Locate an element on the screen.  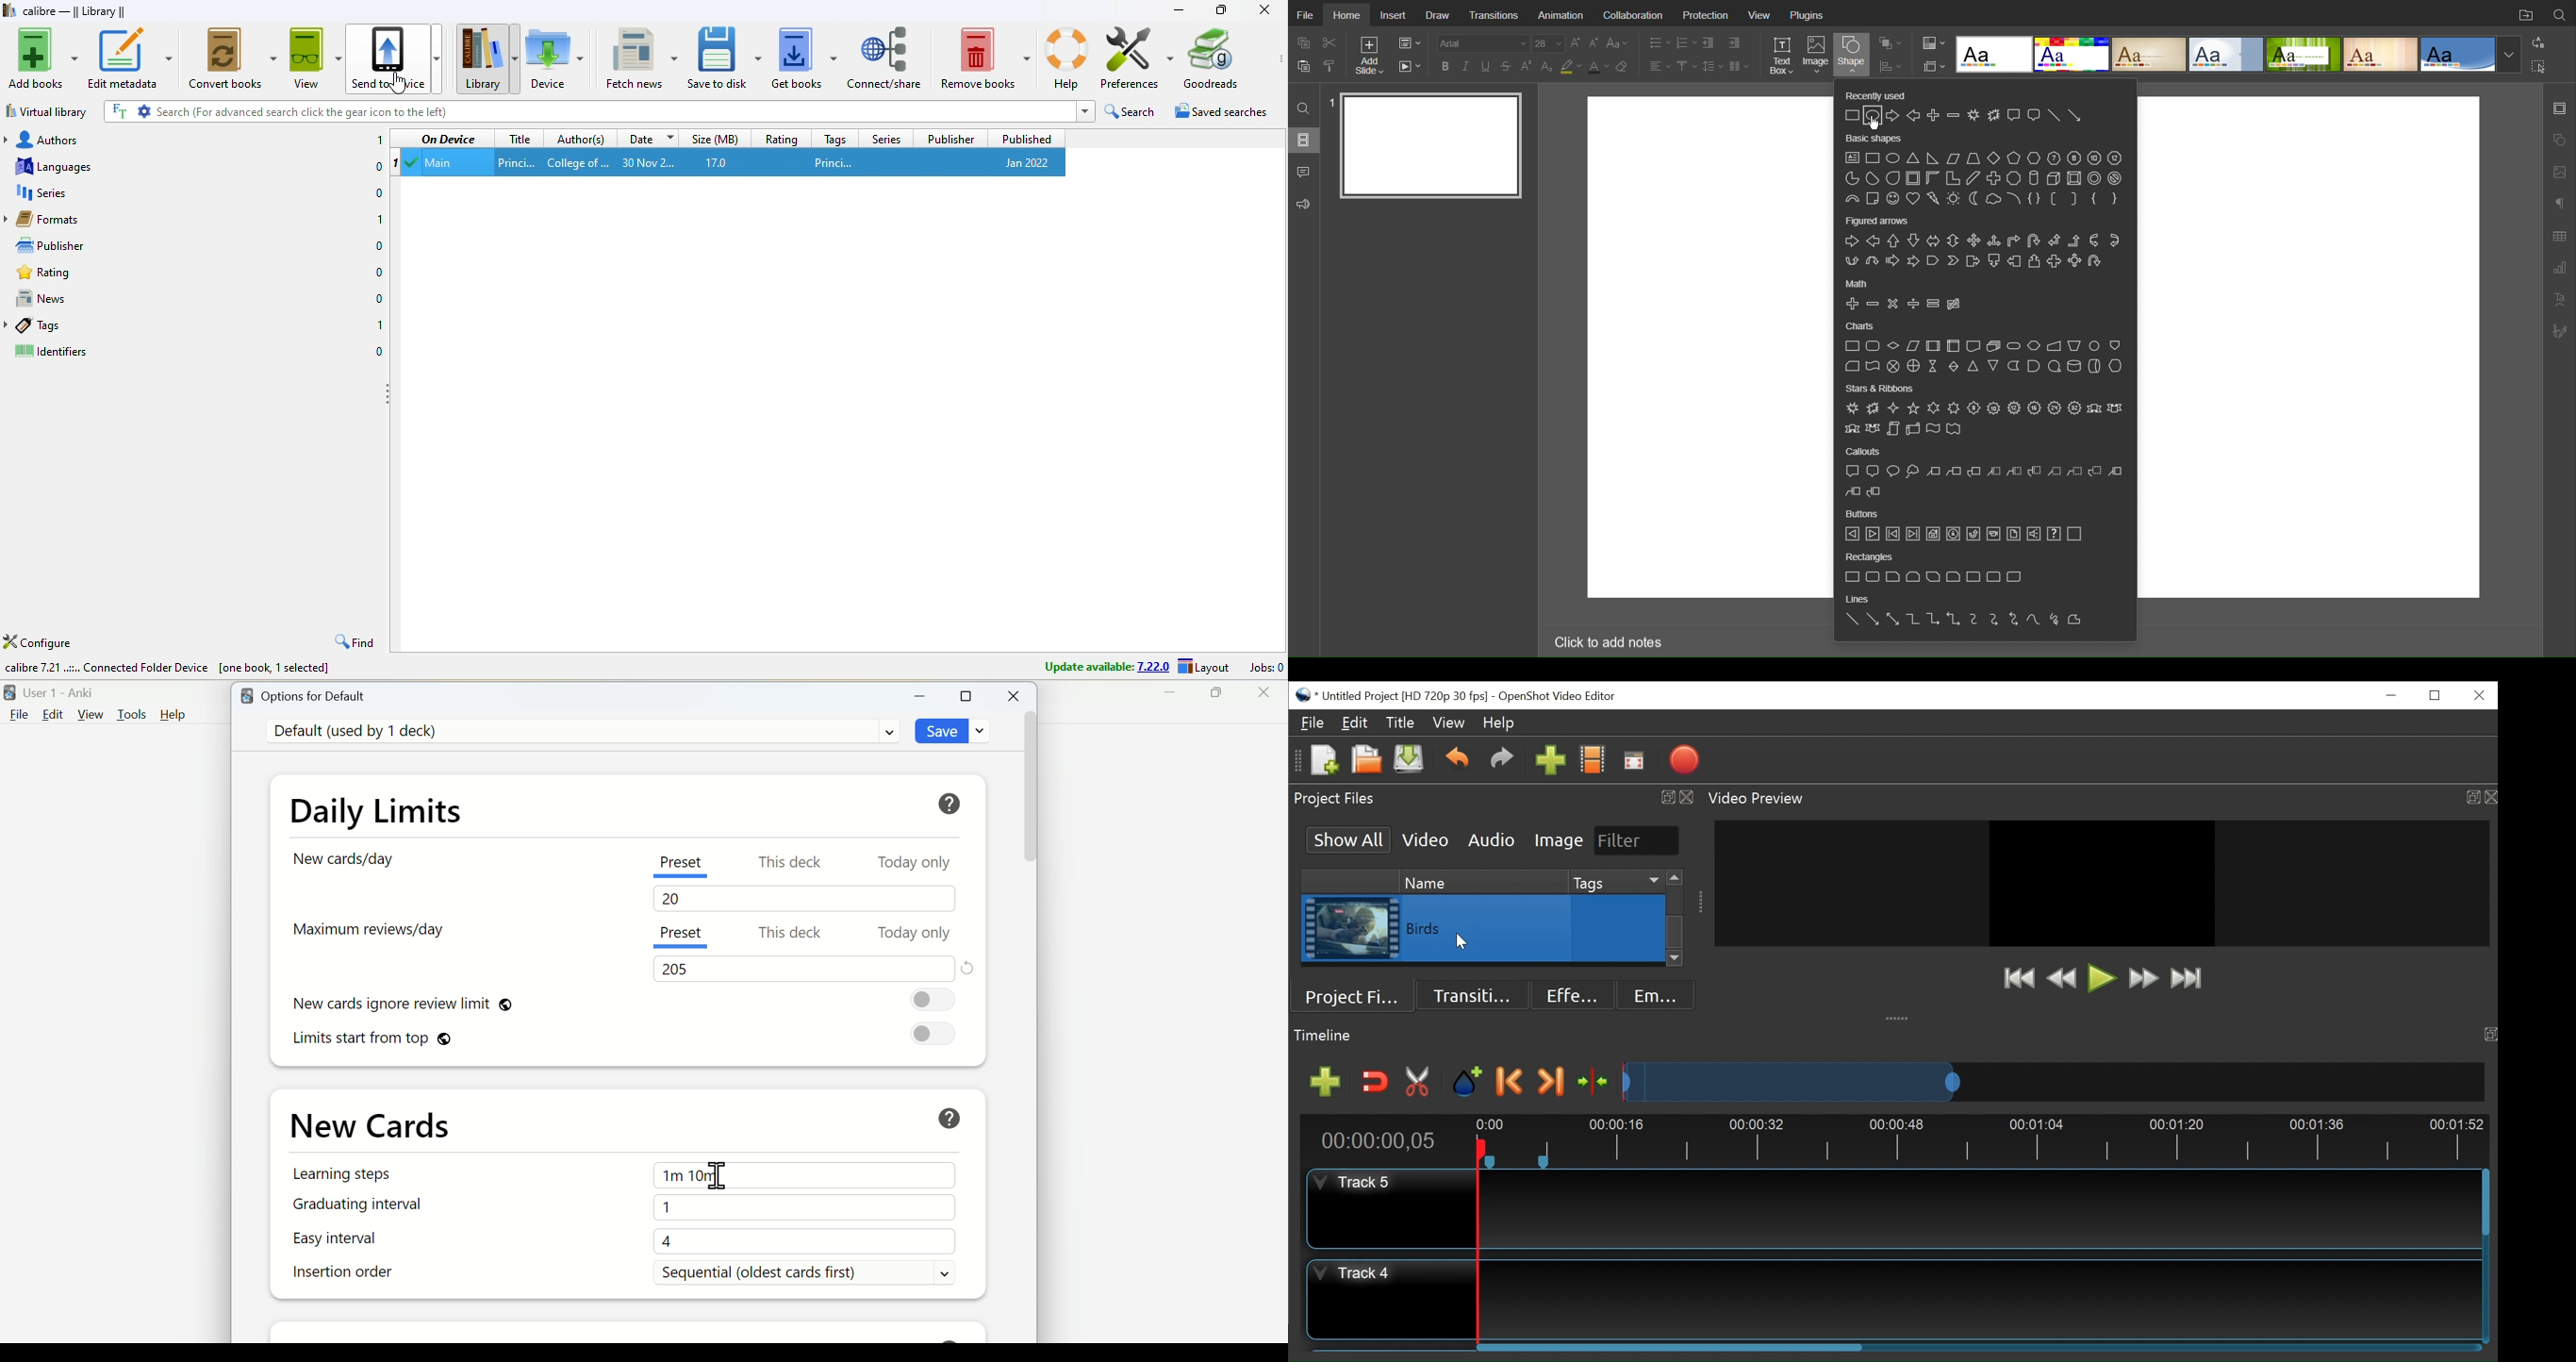
Font Settings is located at coordinates (1499, 43).